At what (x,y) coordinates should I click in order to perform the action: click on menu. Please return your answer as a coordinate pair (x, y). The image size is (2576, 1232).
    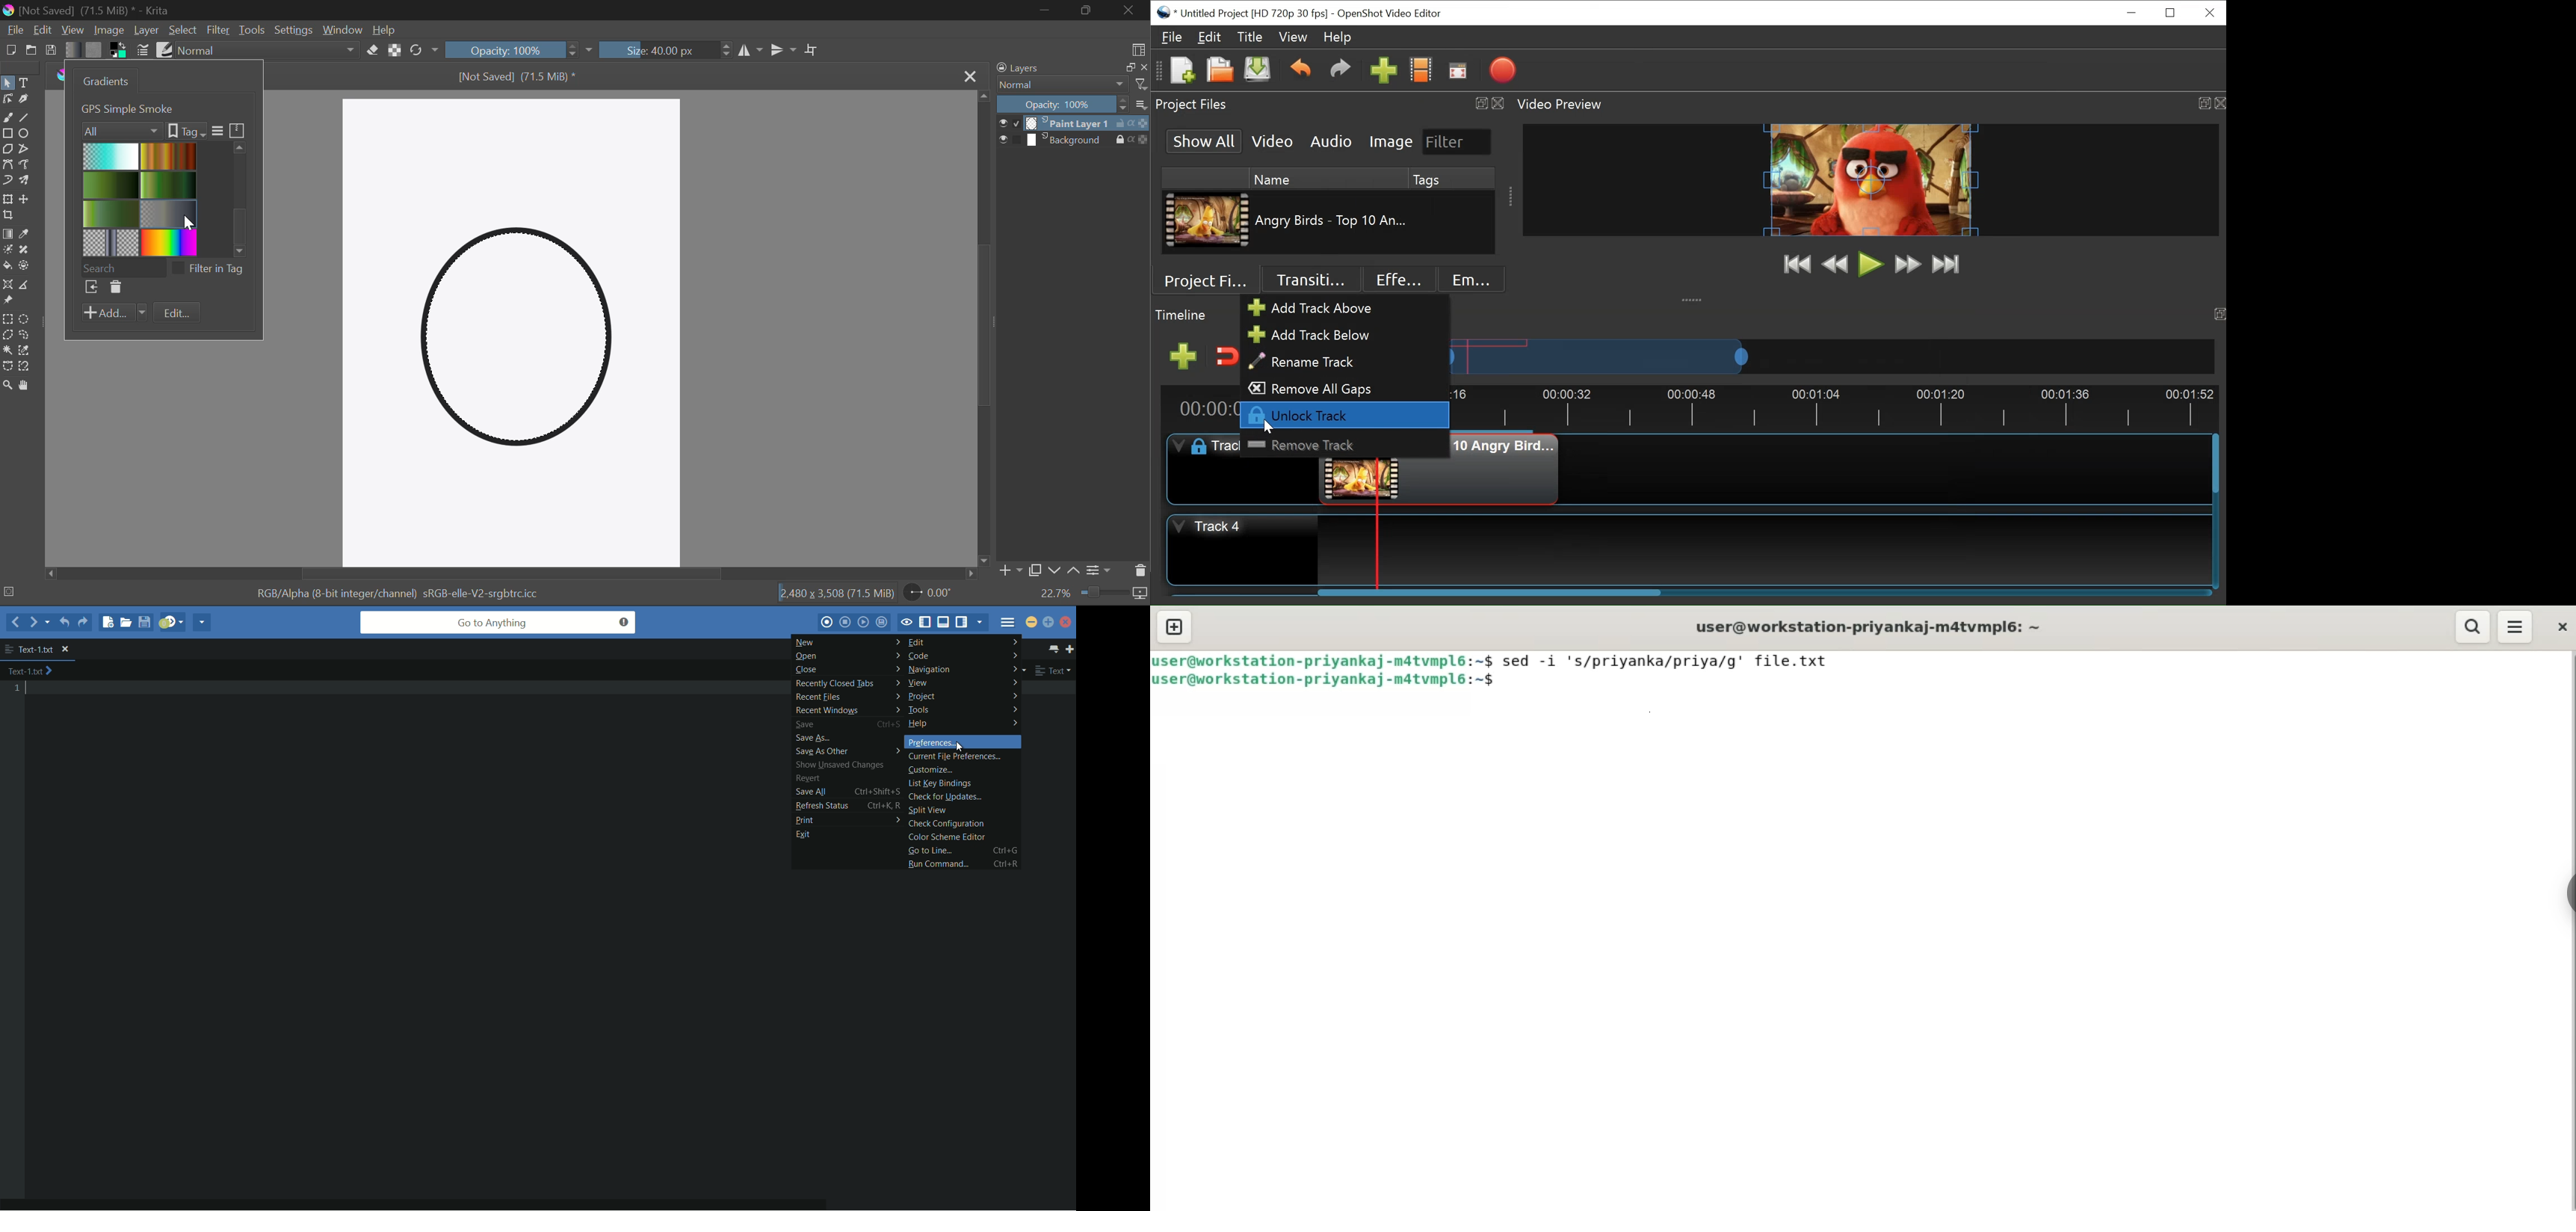
    Looking at the image, I should click on (1008, 619).